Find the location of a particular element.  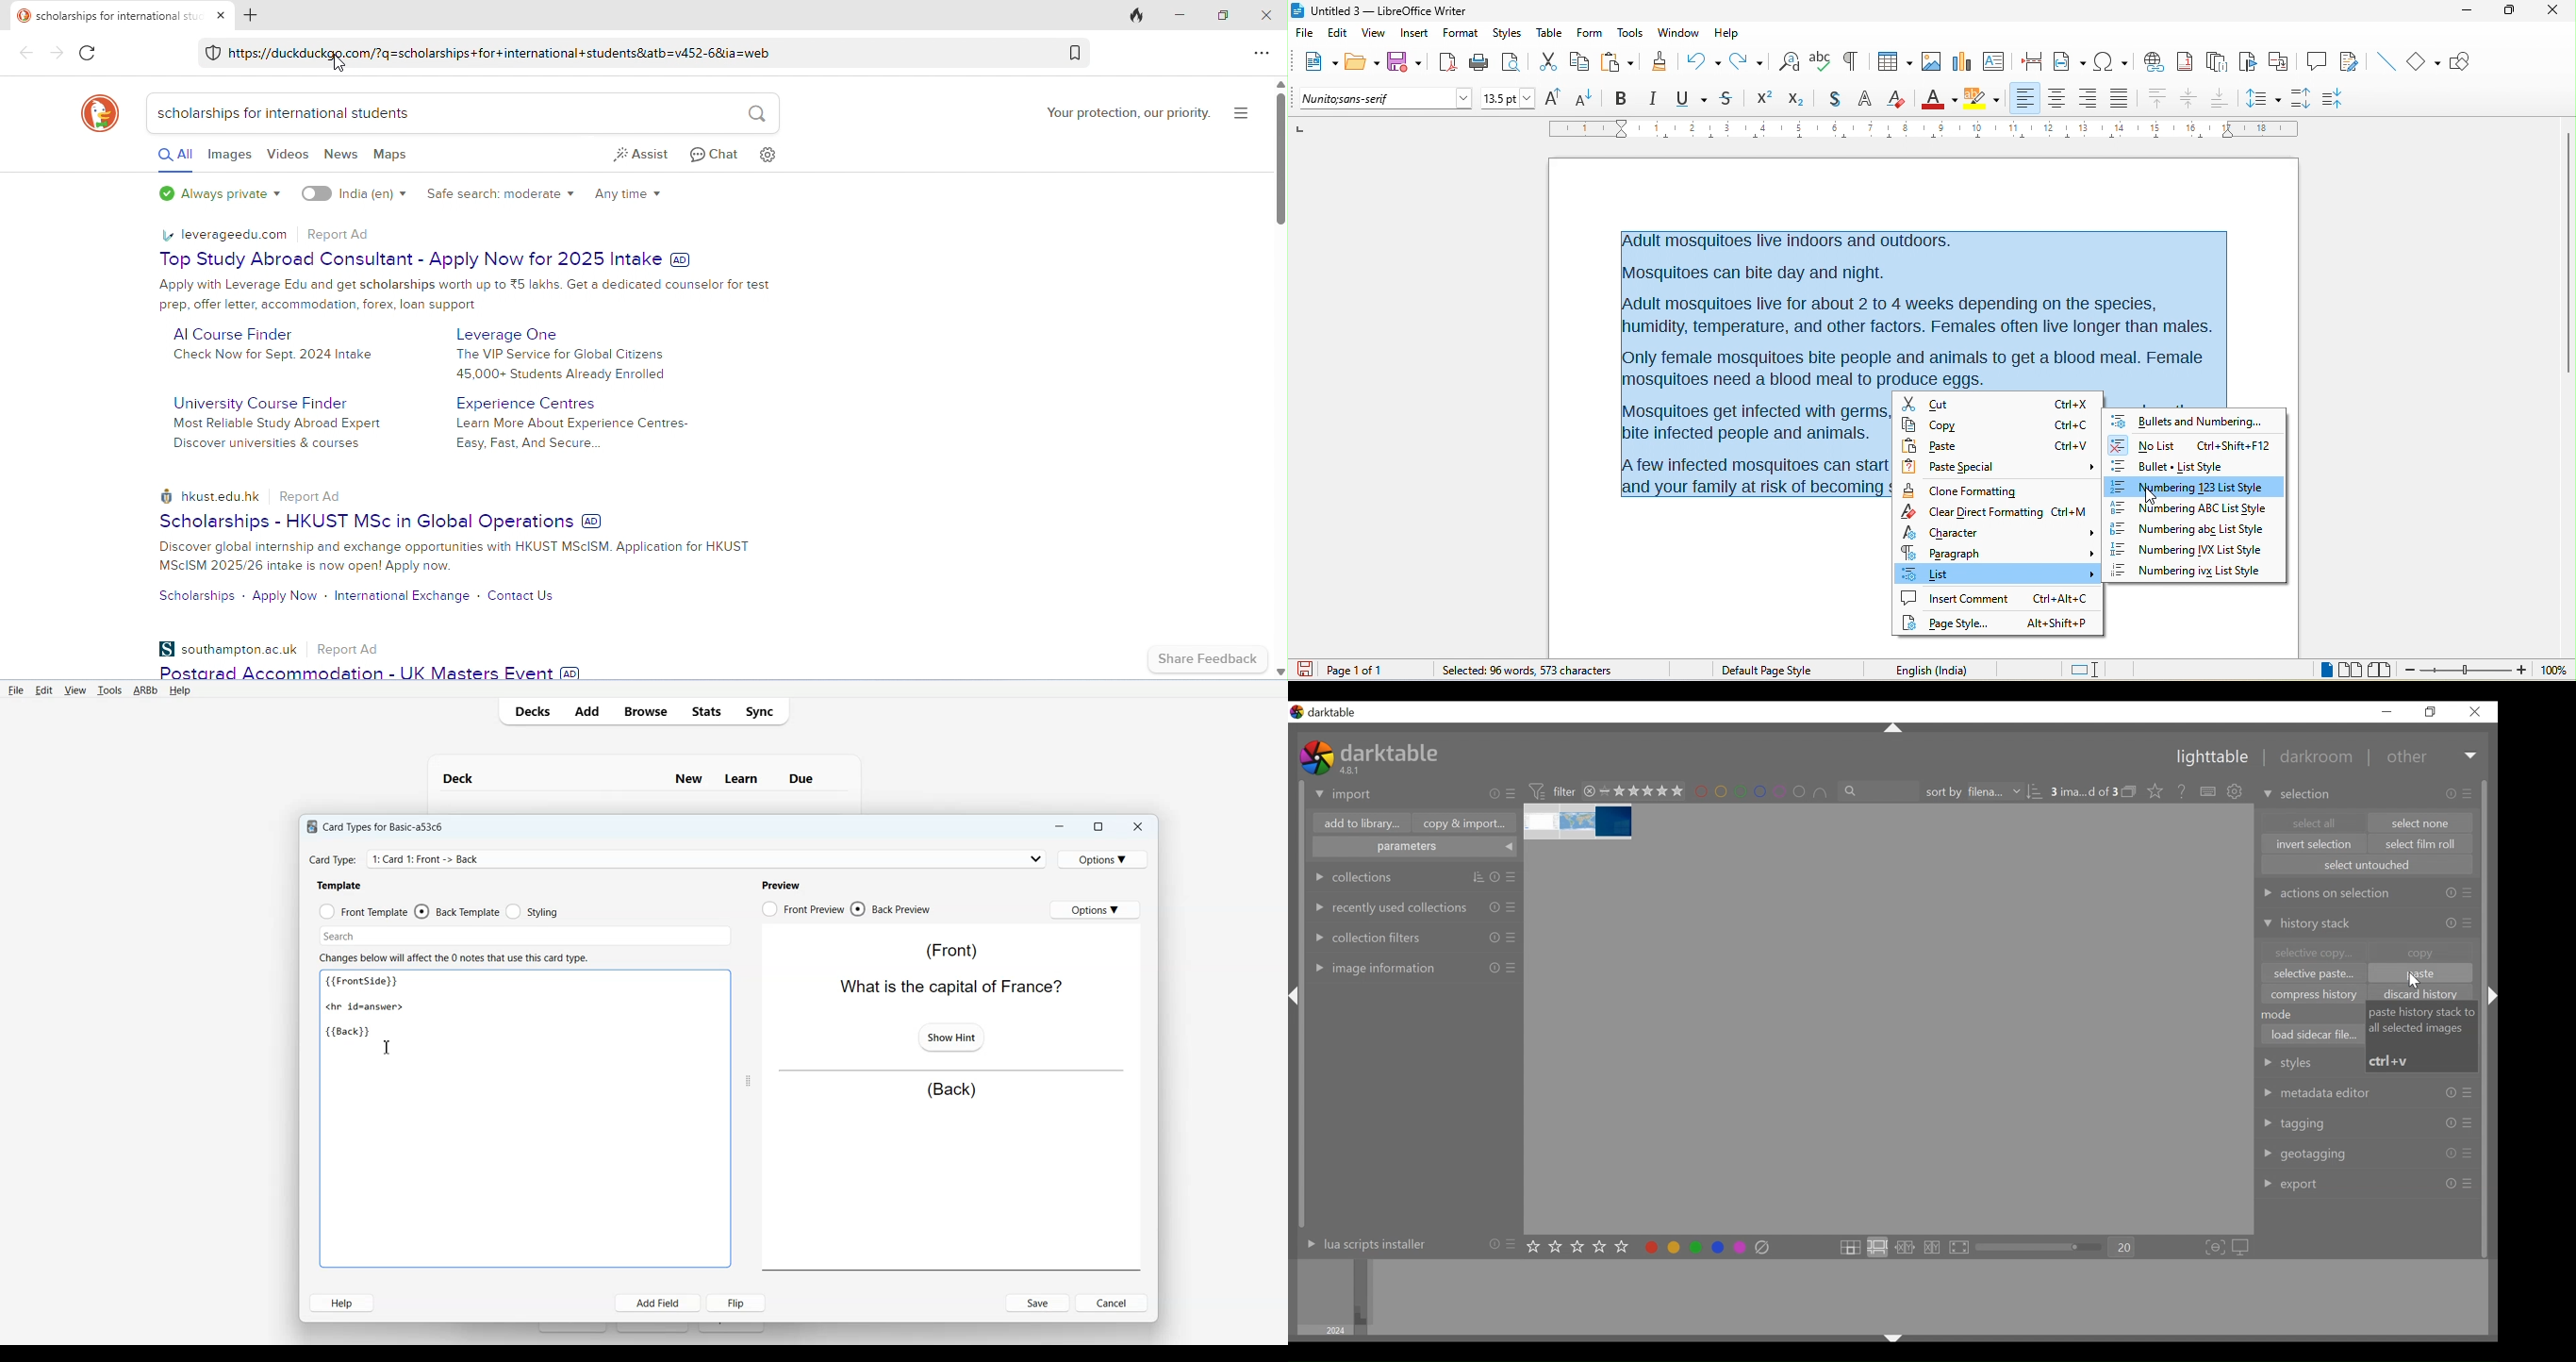

show track changes function is located at coordinates (2351, 60).